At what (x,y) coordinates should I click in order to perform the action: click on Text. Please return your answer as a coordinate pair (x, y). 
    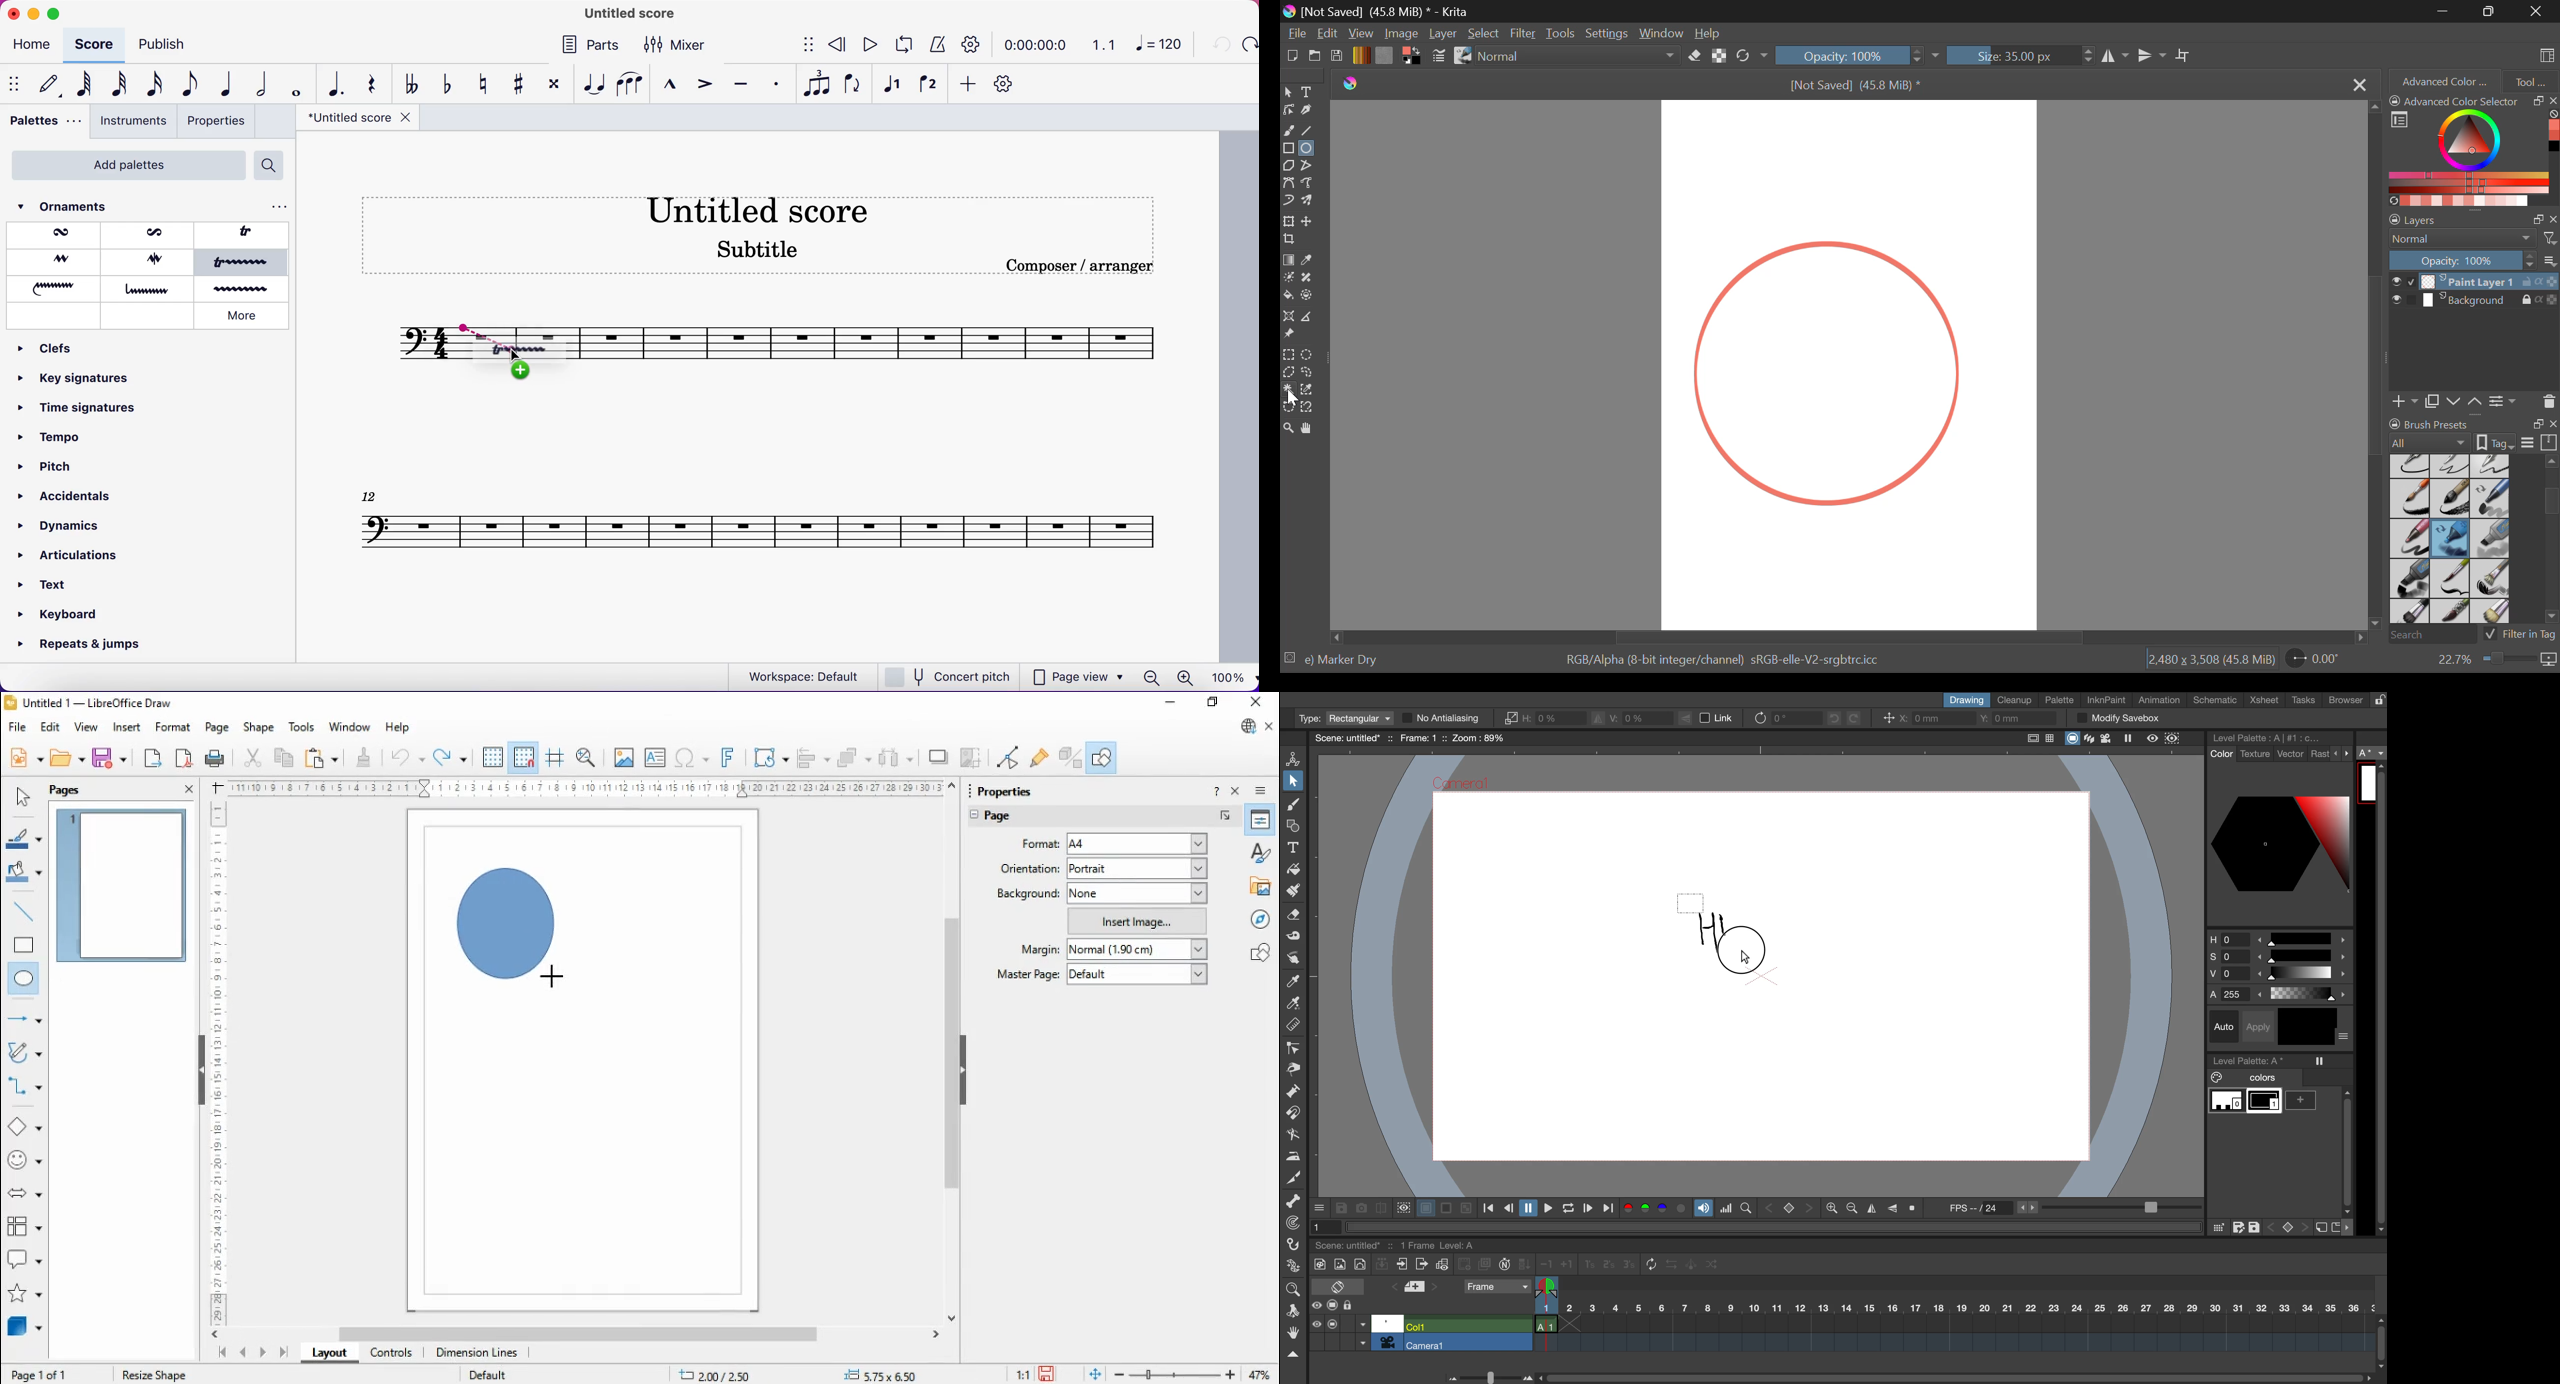
    Looking at the image, I should click on (1309, 91).